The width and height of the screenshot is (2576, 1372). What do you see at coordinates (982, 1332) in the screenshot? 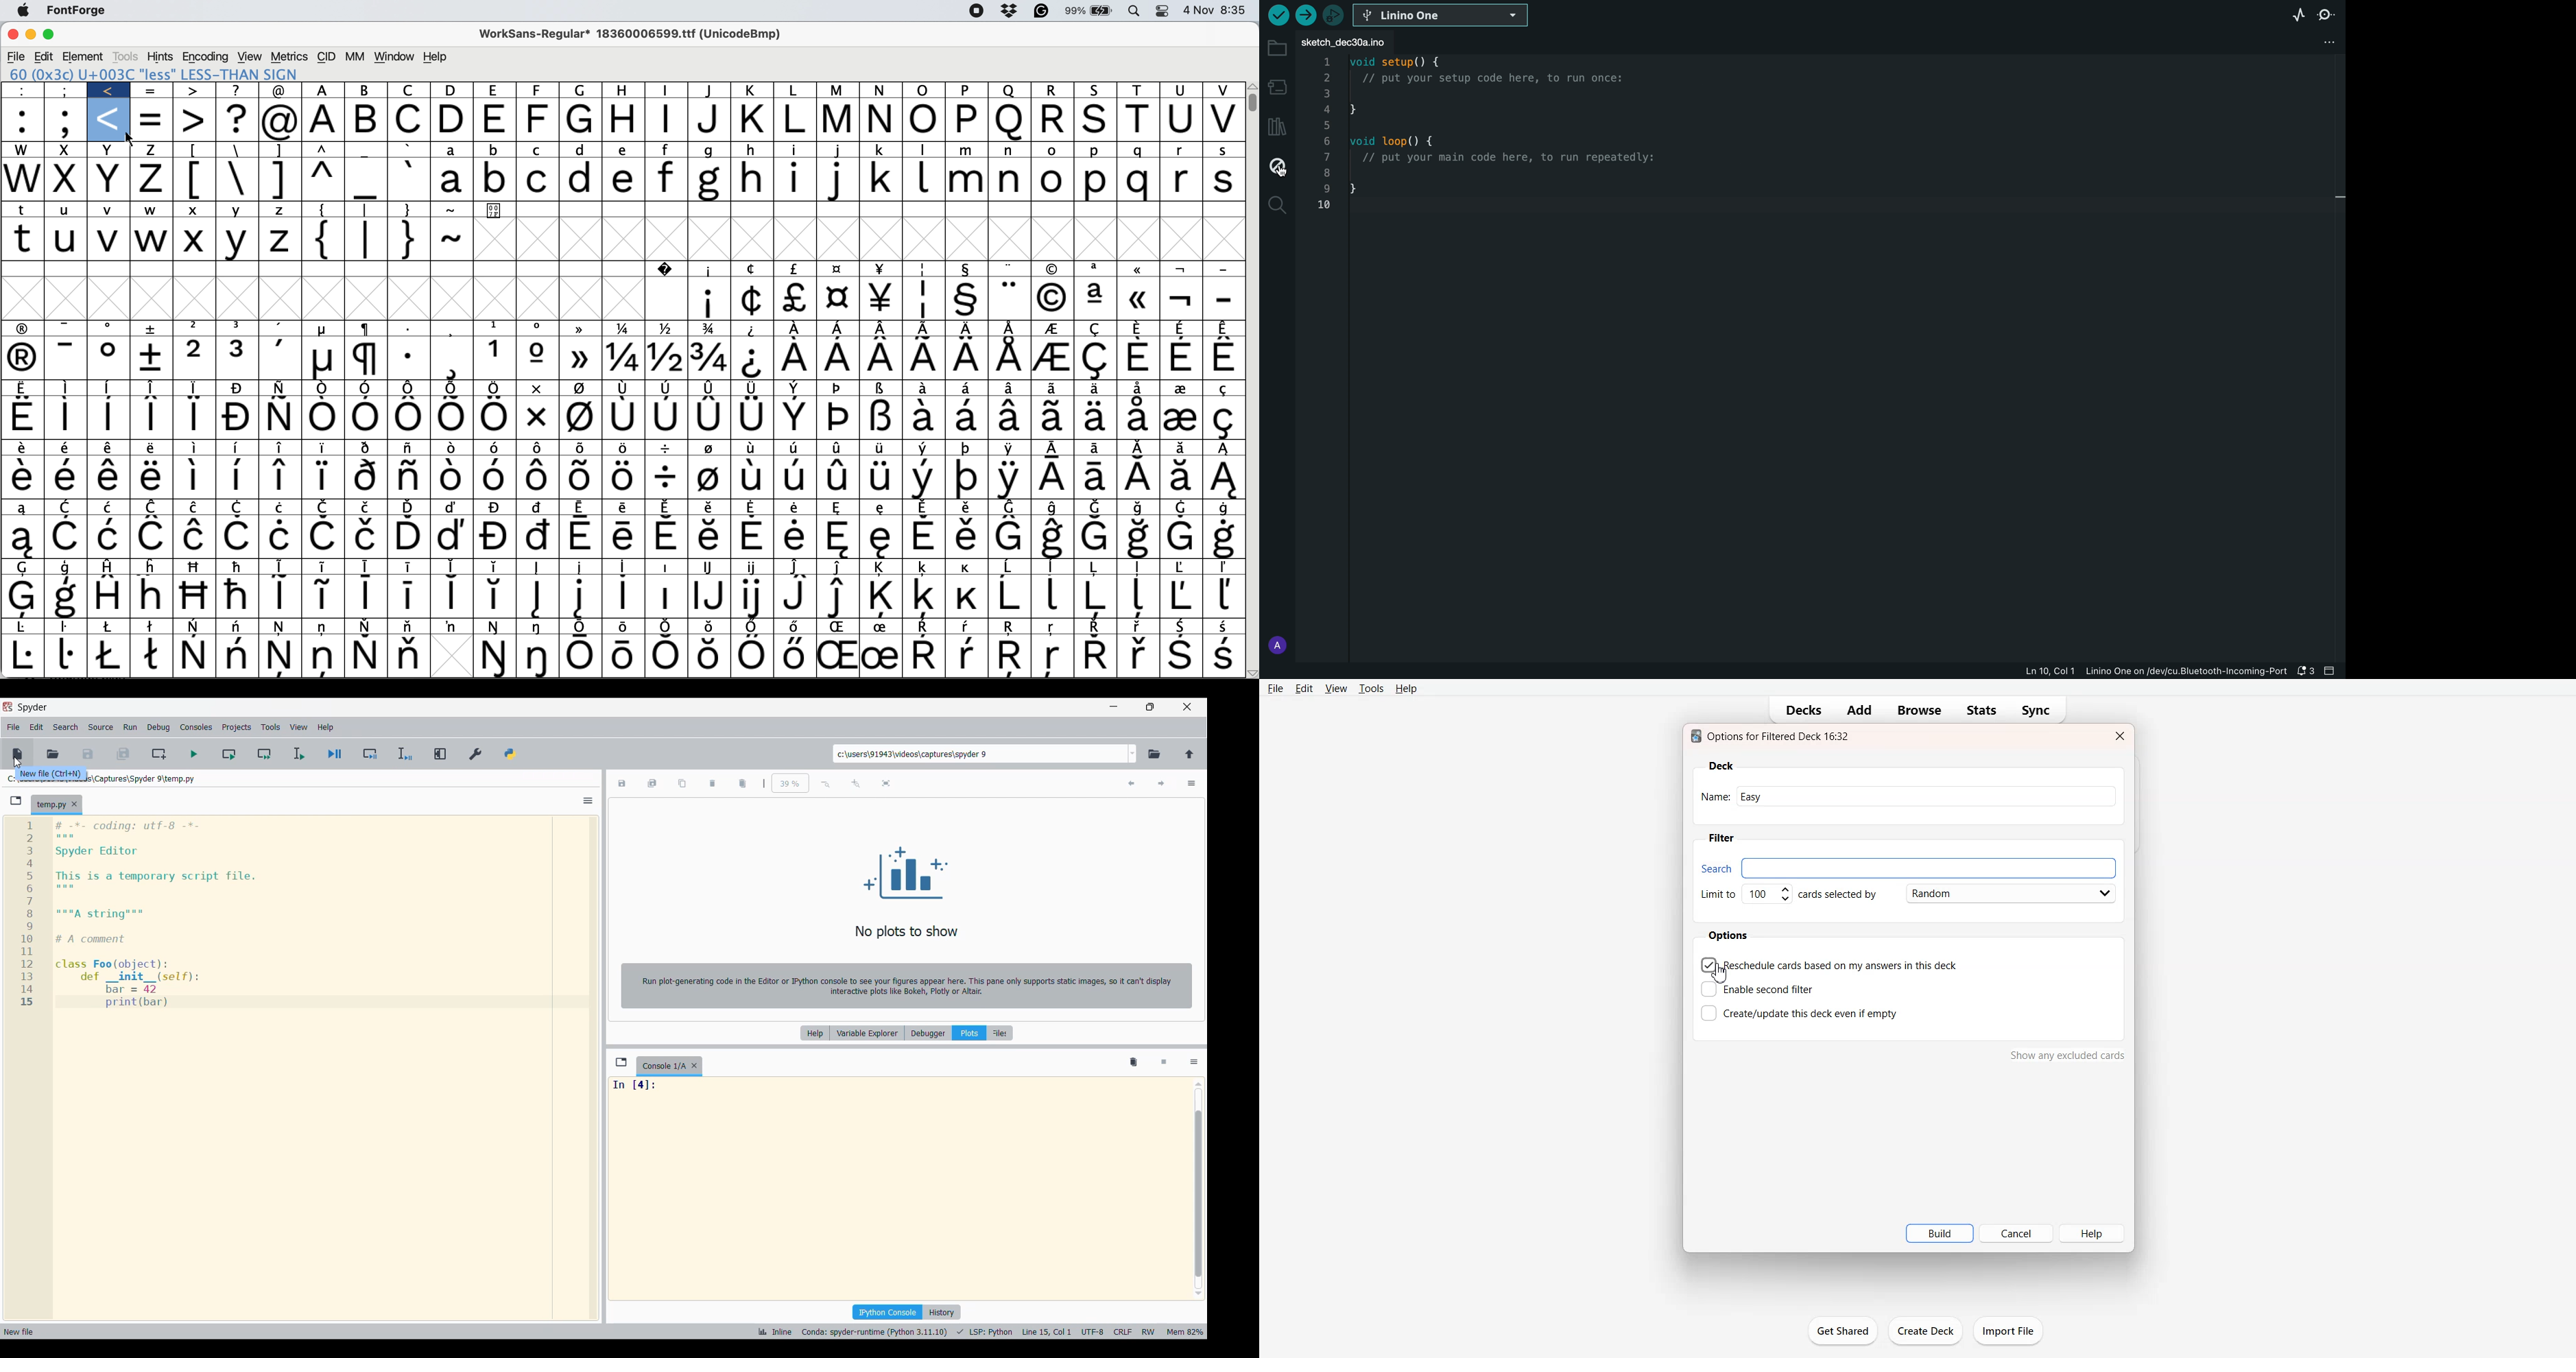
I see `programming language` at bounding box center [982, 1332].